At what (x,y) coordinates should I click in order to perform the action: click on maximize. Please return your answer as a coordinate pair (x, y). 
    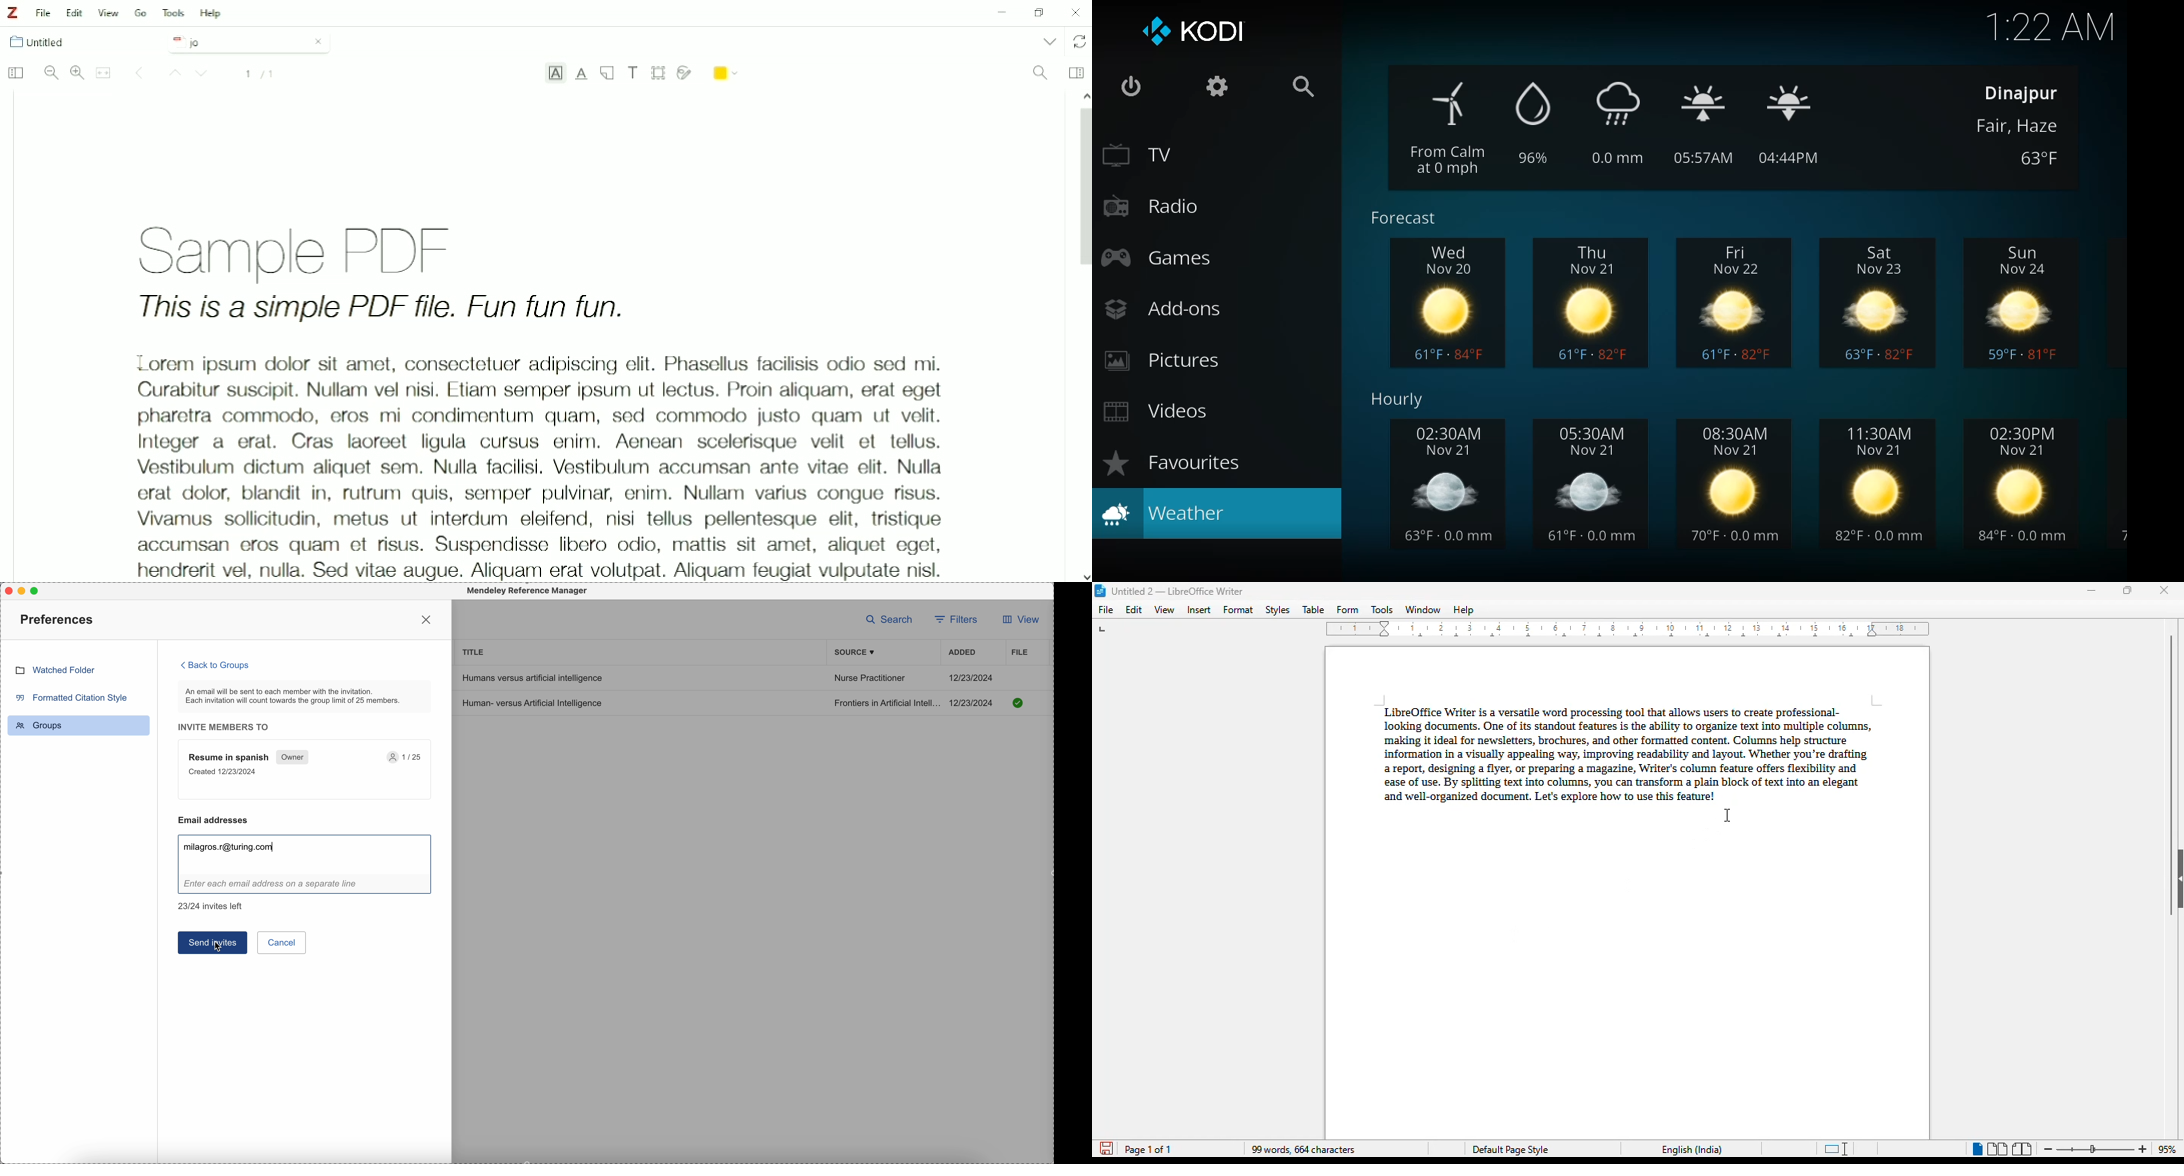
    Looking at the image, I should click on (2127, 590).